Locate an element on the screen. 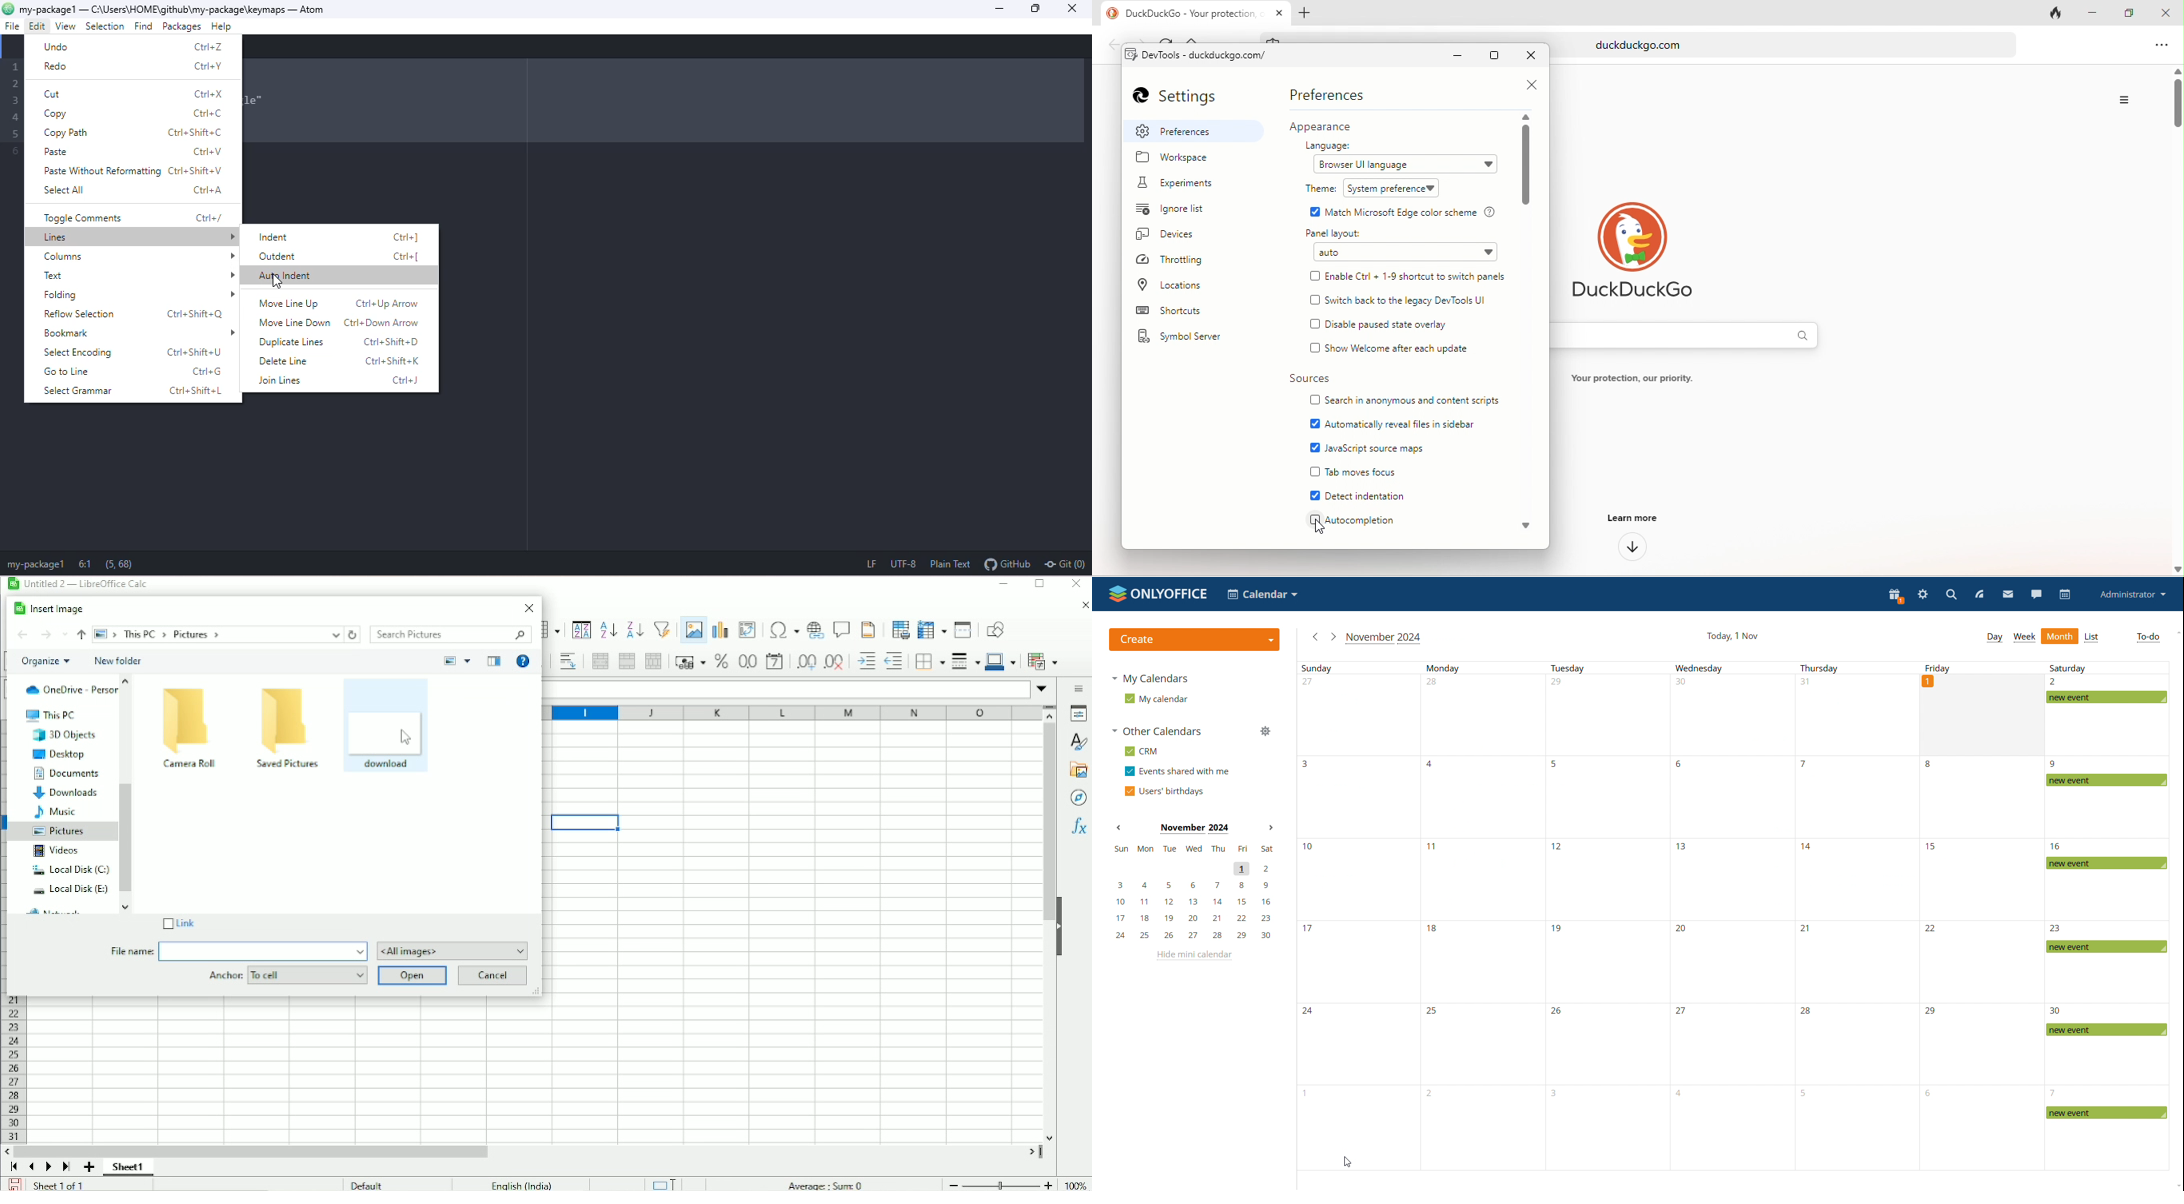 The image size is (2184, 1204). scroll down is located at coordinates (2177, 1186).